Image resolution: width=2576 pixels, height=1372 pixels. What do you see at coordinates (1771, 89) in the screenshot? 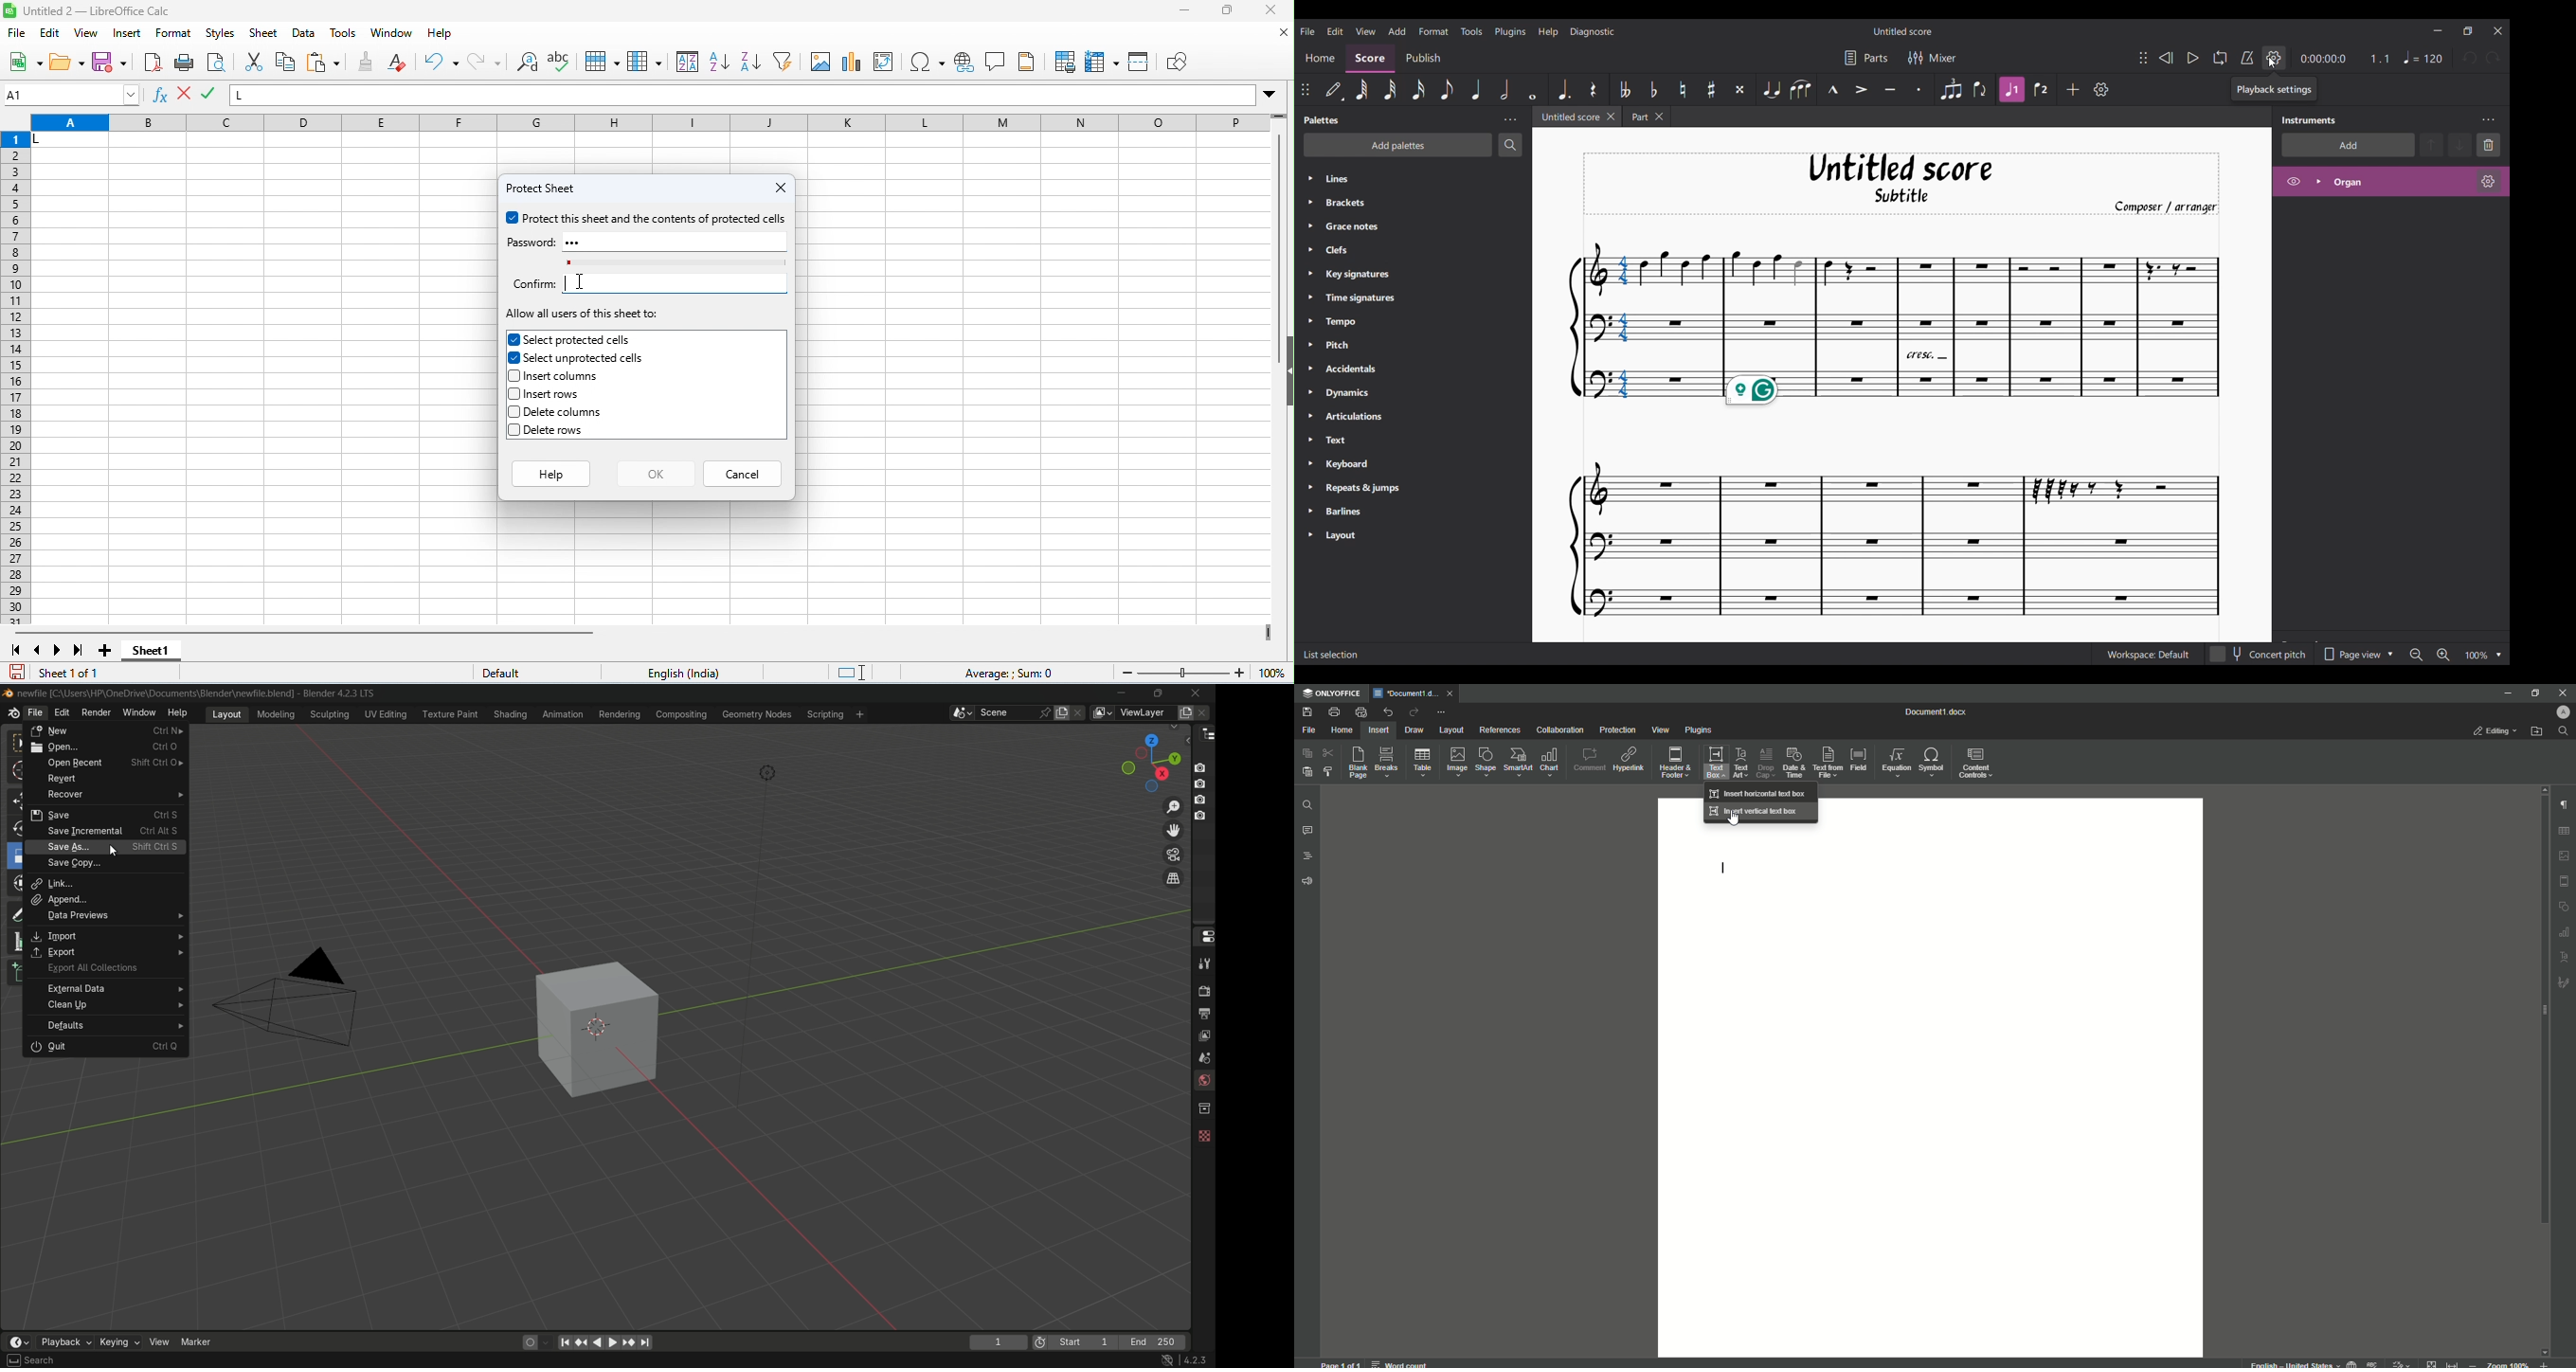
I see `Tie` at bounding box center [1771, 89].